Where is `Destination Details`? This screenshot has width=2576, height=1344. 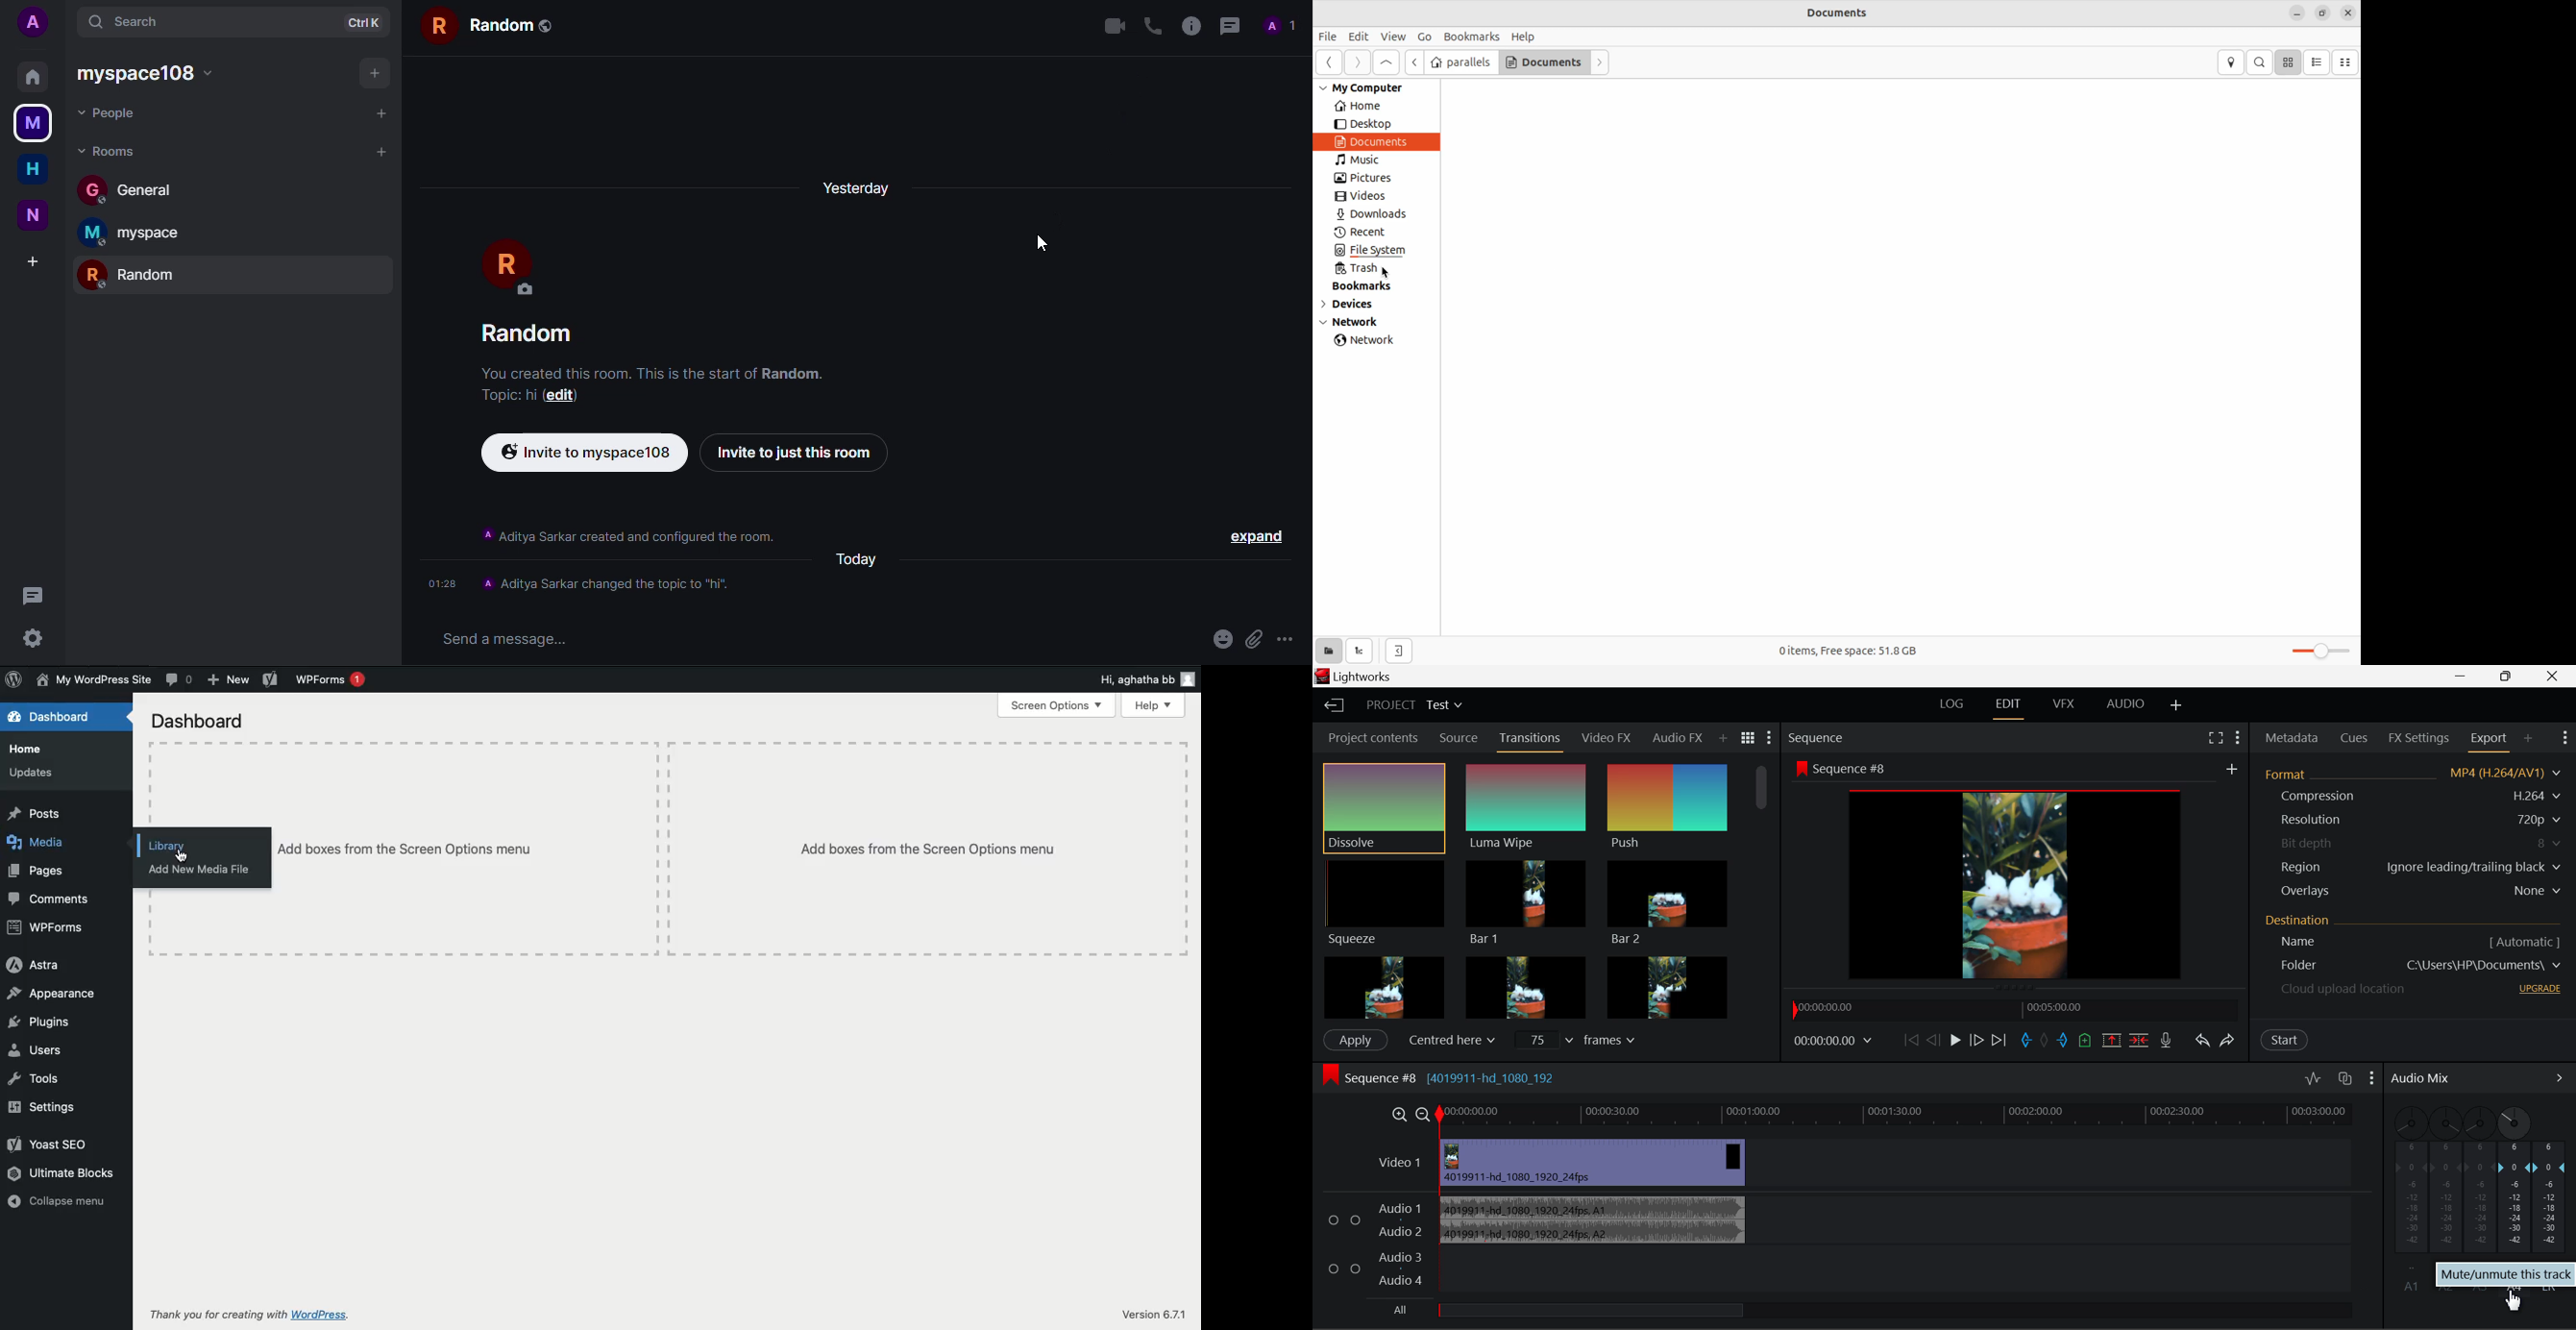 Destination Details is located at coordinates (2416, 932).